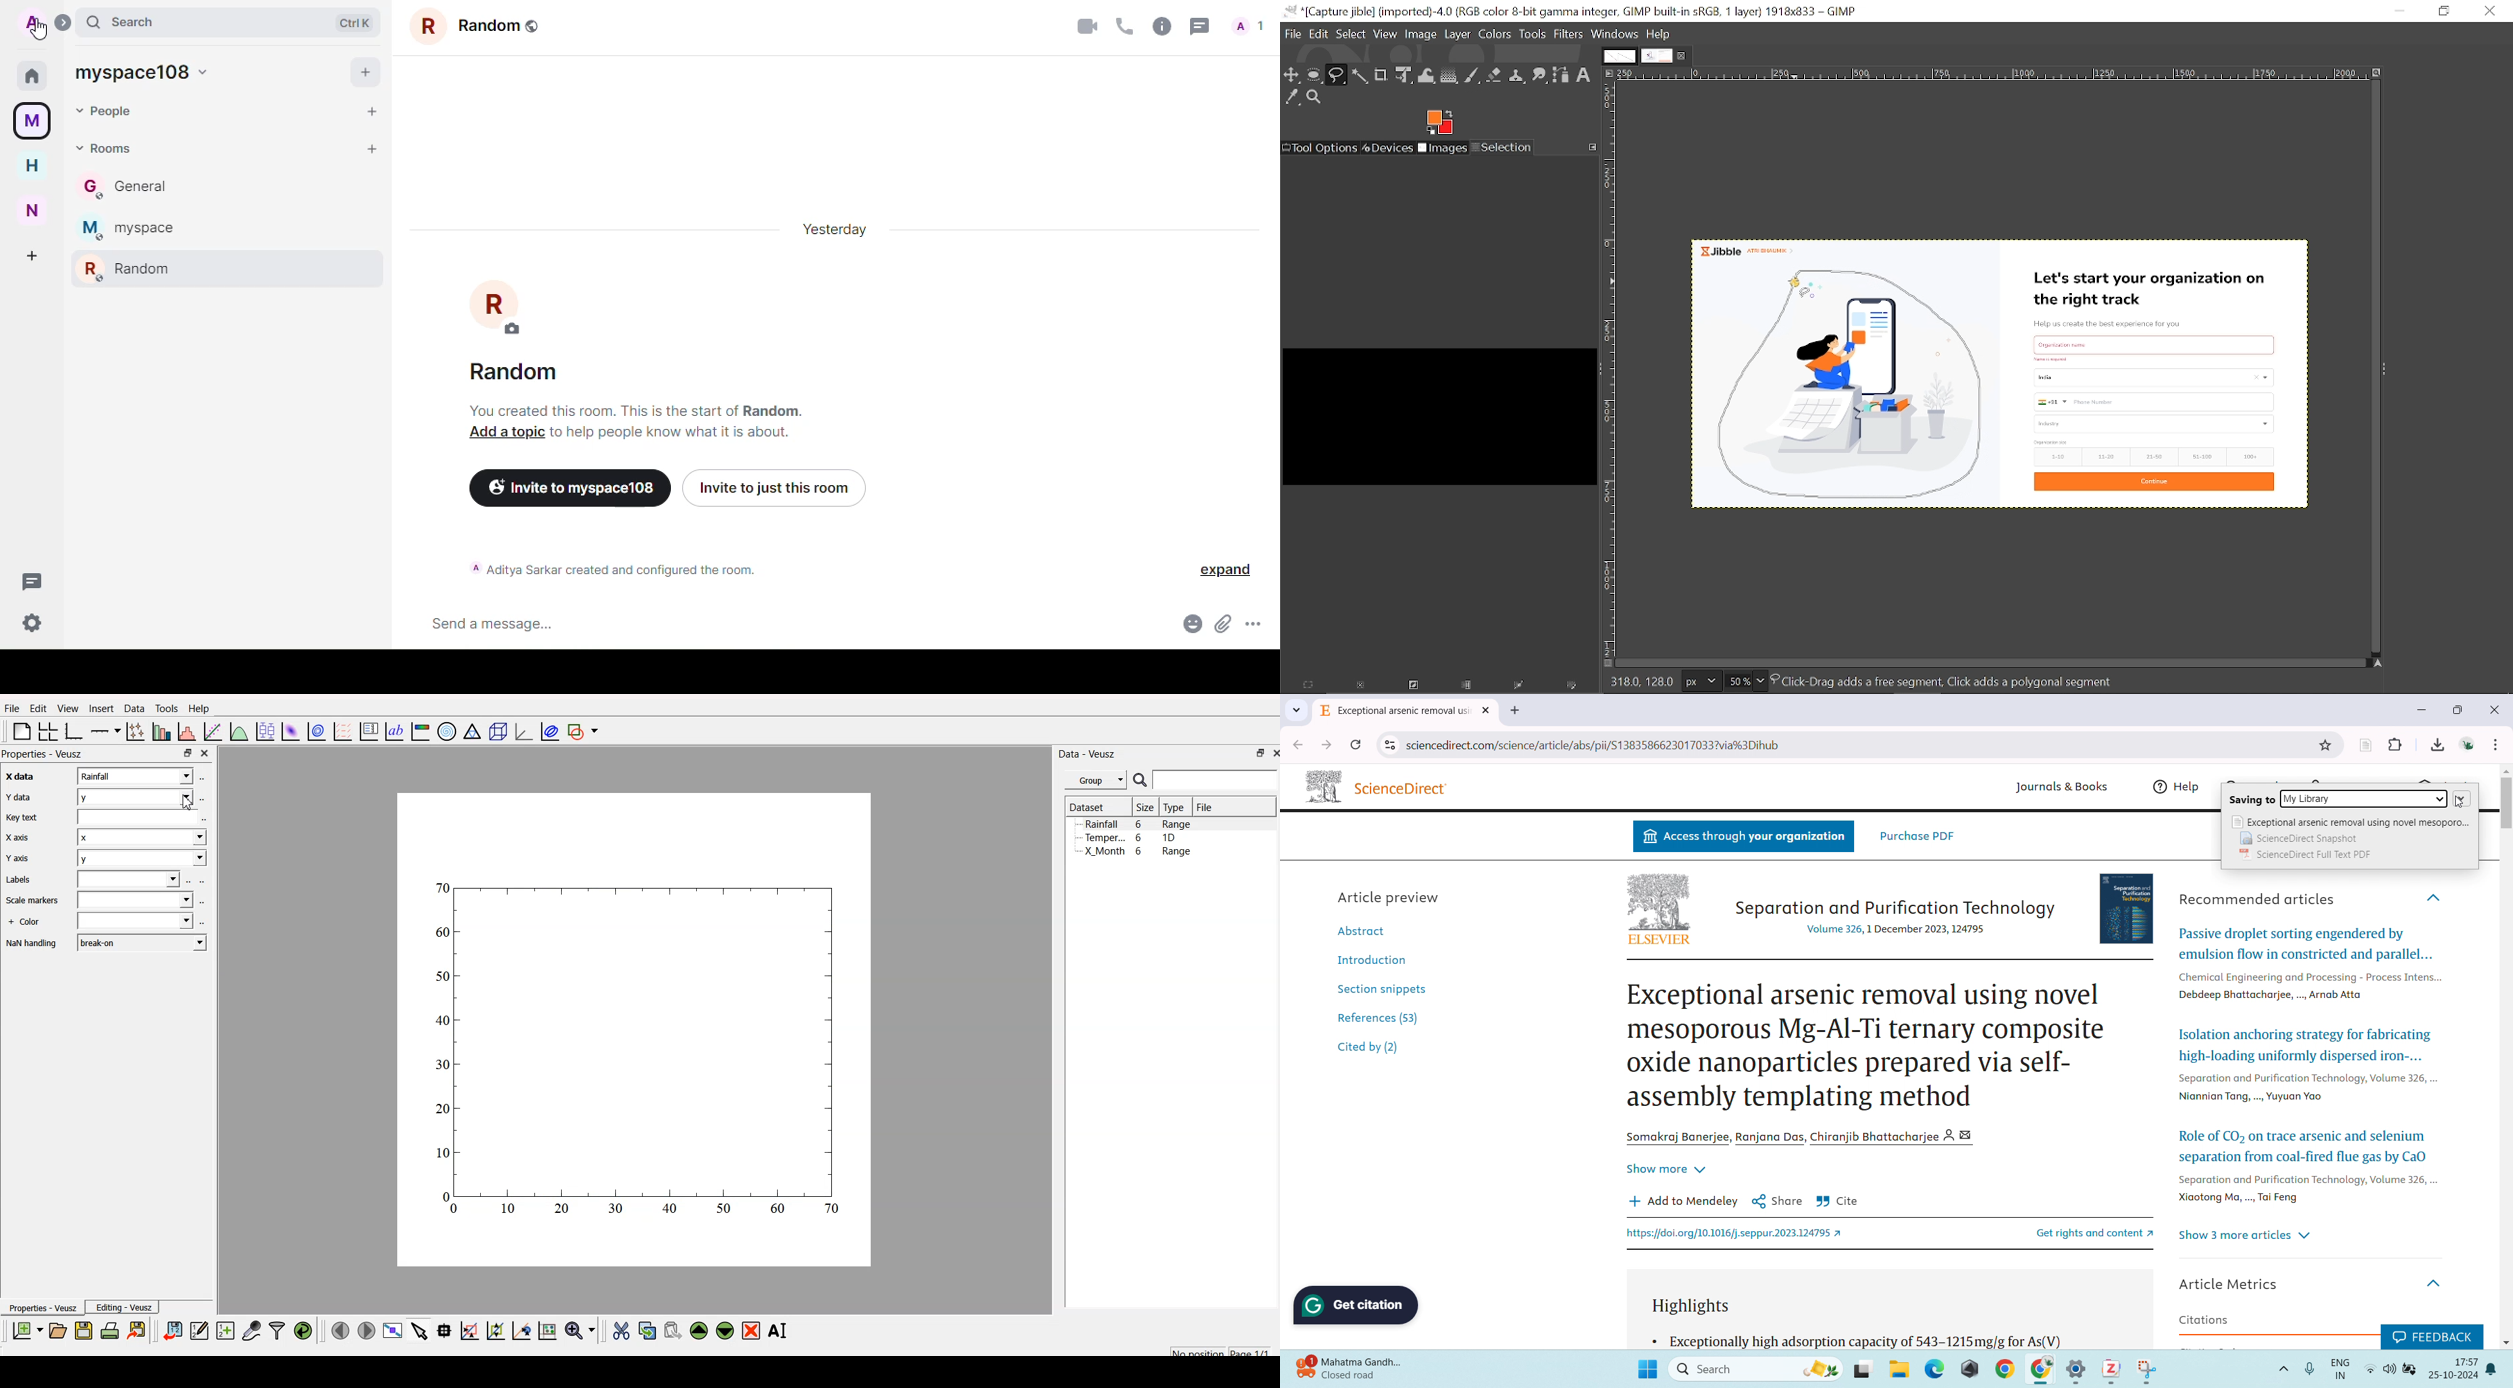 The width and height of the screenshot is (2520, 1400). Describe the element at coordinates (2304, 1045) in the screenshot. I see `Isolation anchoring strategy for fabricating high-loading uniformly dispersed iron-...` at that location.